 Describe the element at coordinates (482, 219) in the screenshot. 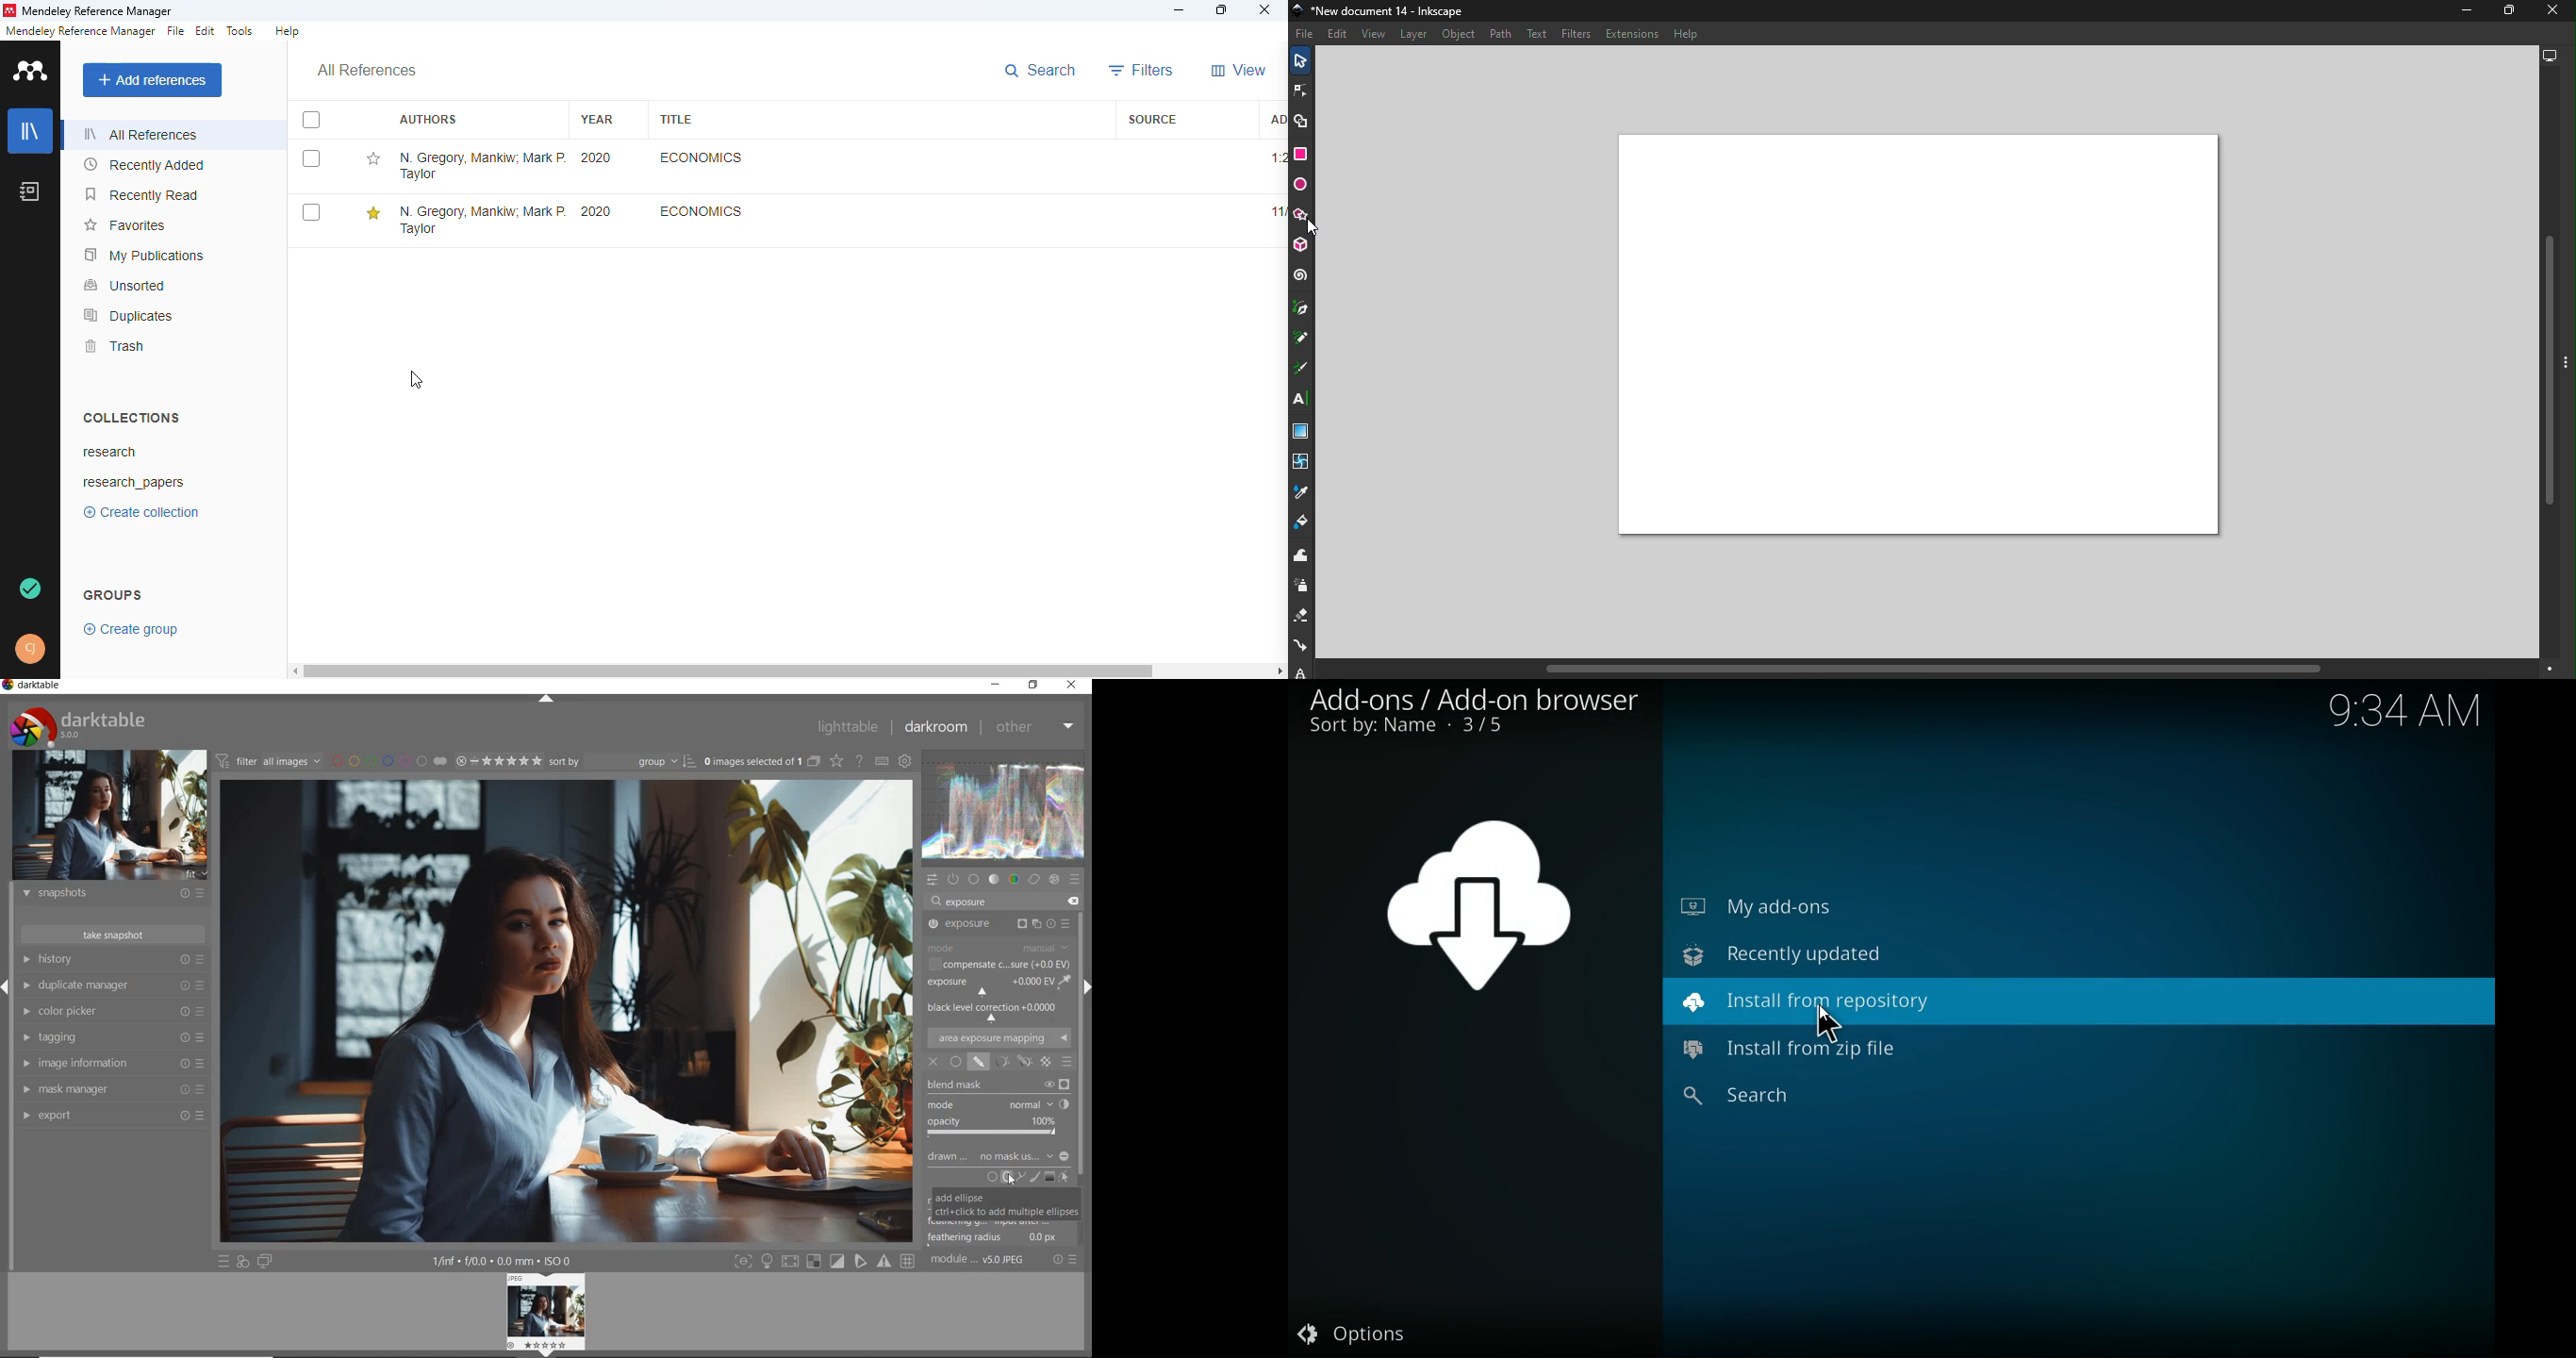

I see `N. Gregory Mankiw, Mark P. Taylor` at that location.